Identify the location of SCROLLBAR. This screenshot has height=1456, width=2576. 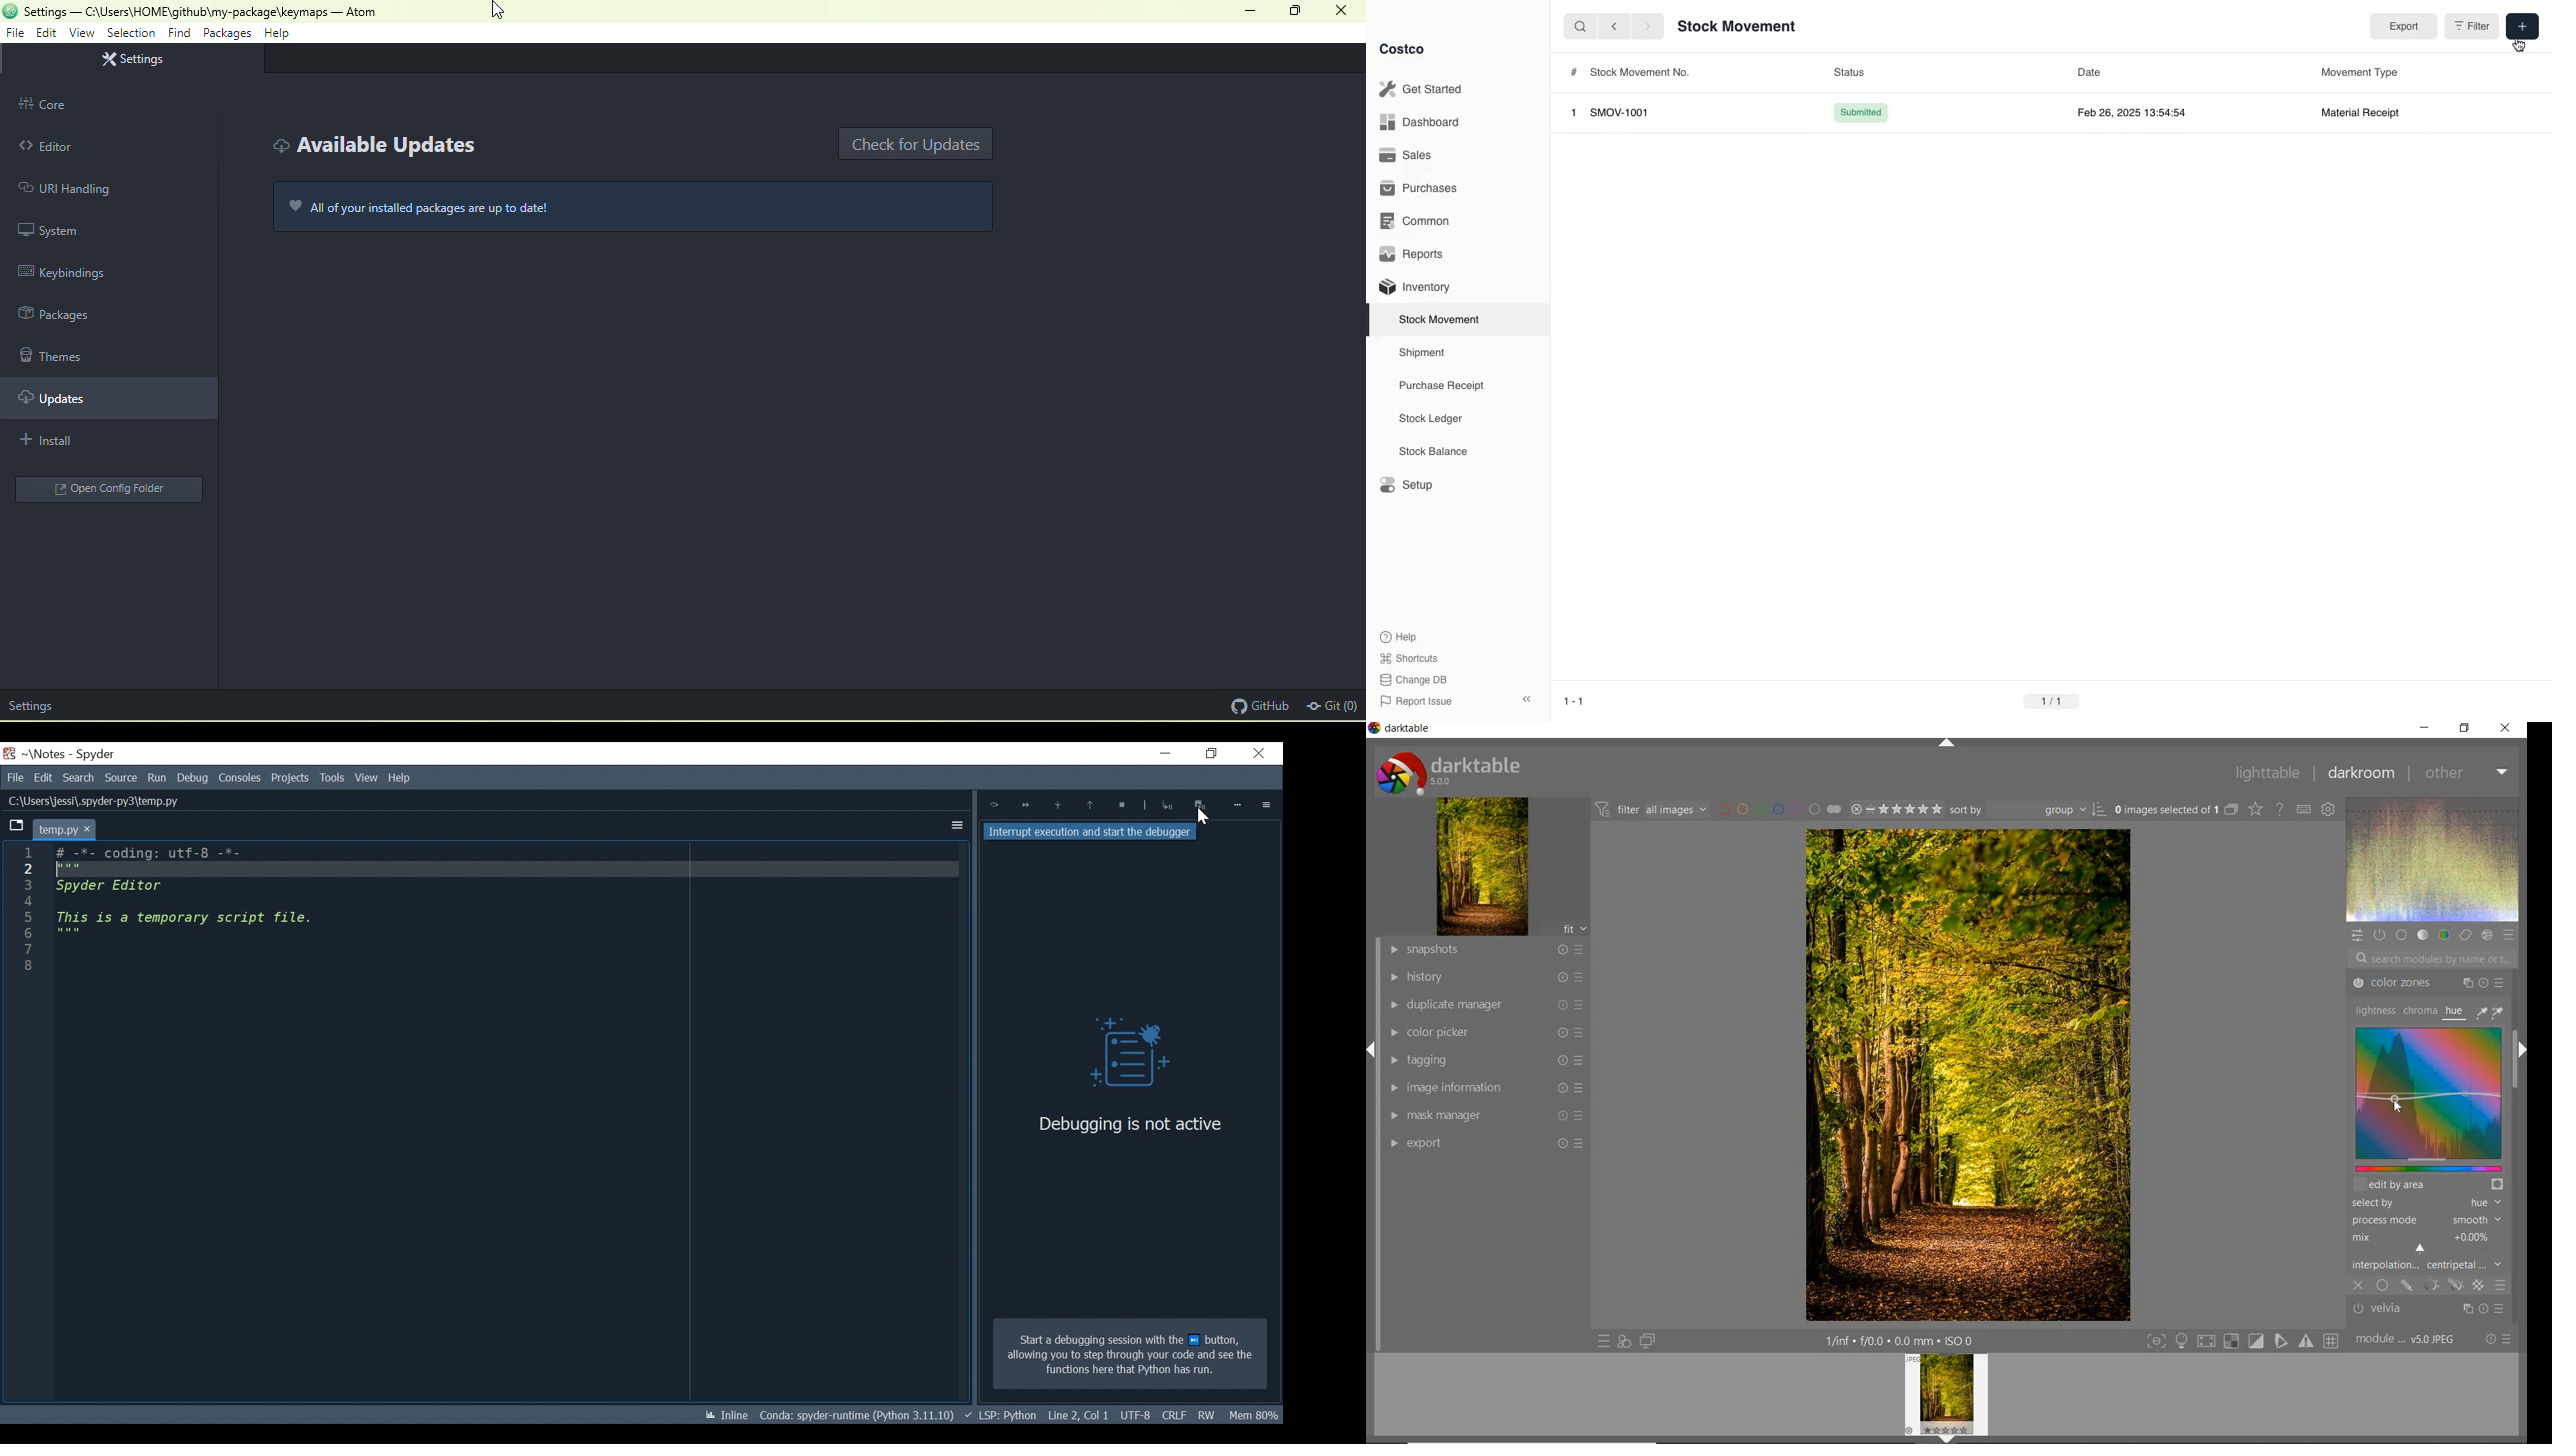
(2519, 1077).